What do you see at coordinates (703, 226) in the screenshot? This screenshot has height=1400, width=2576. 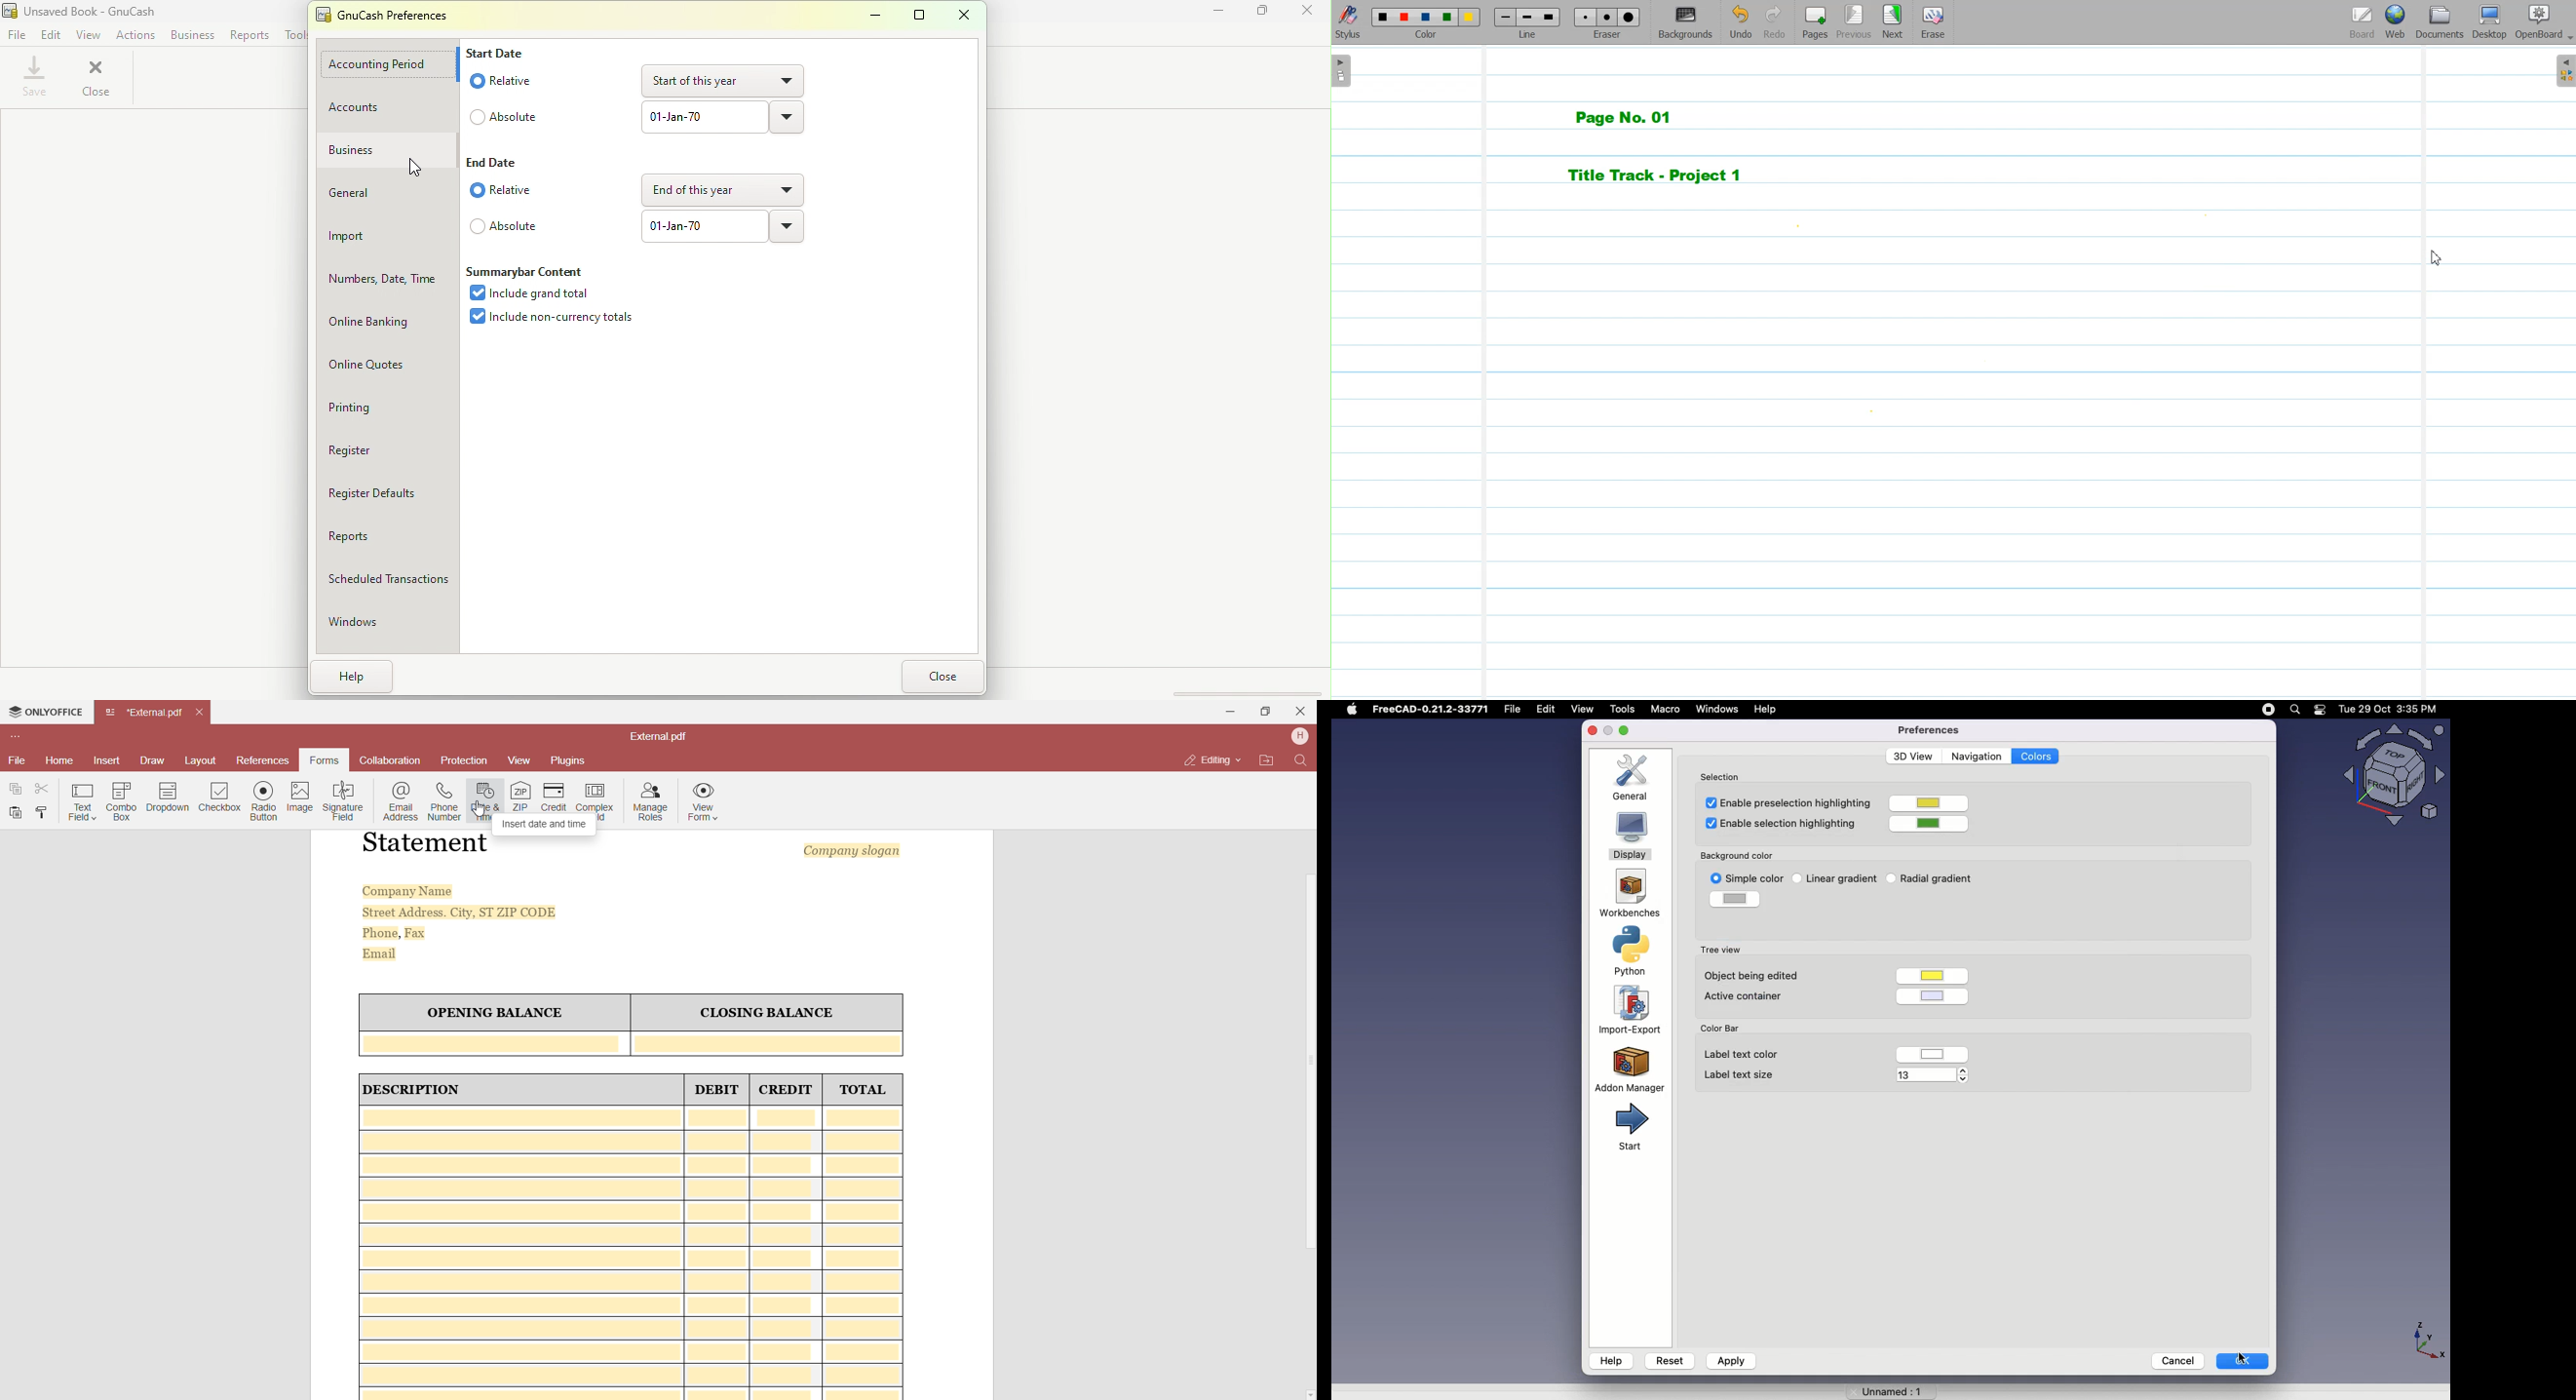 I see `Text box` at bounding box center [703, 226].